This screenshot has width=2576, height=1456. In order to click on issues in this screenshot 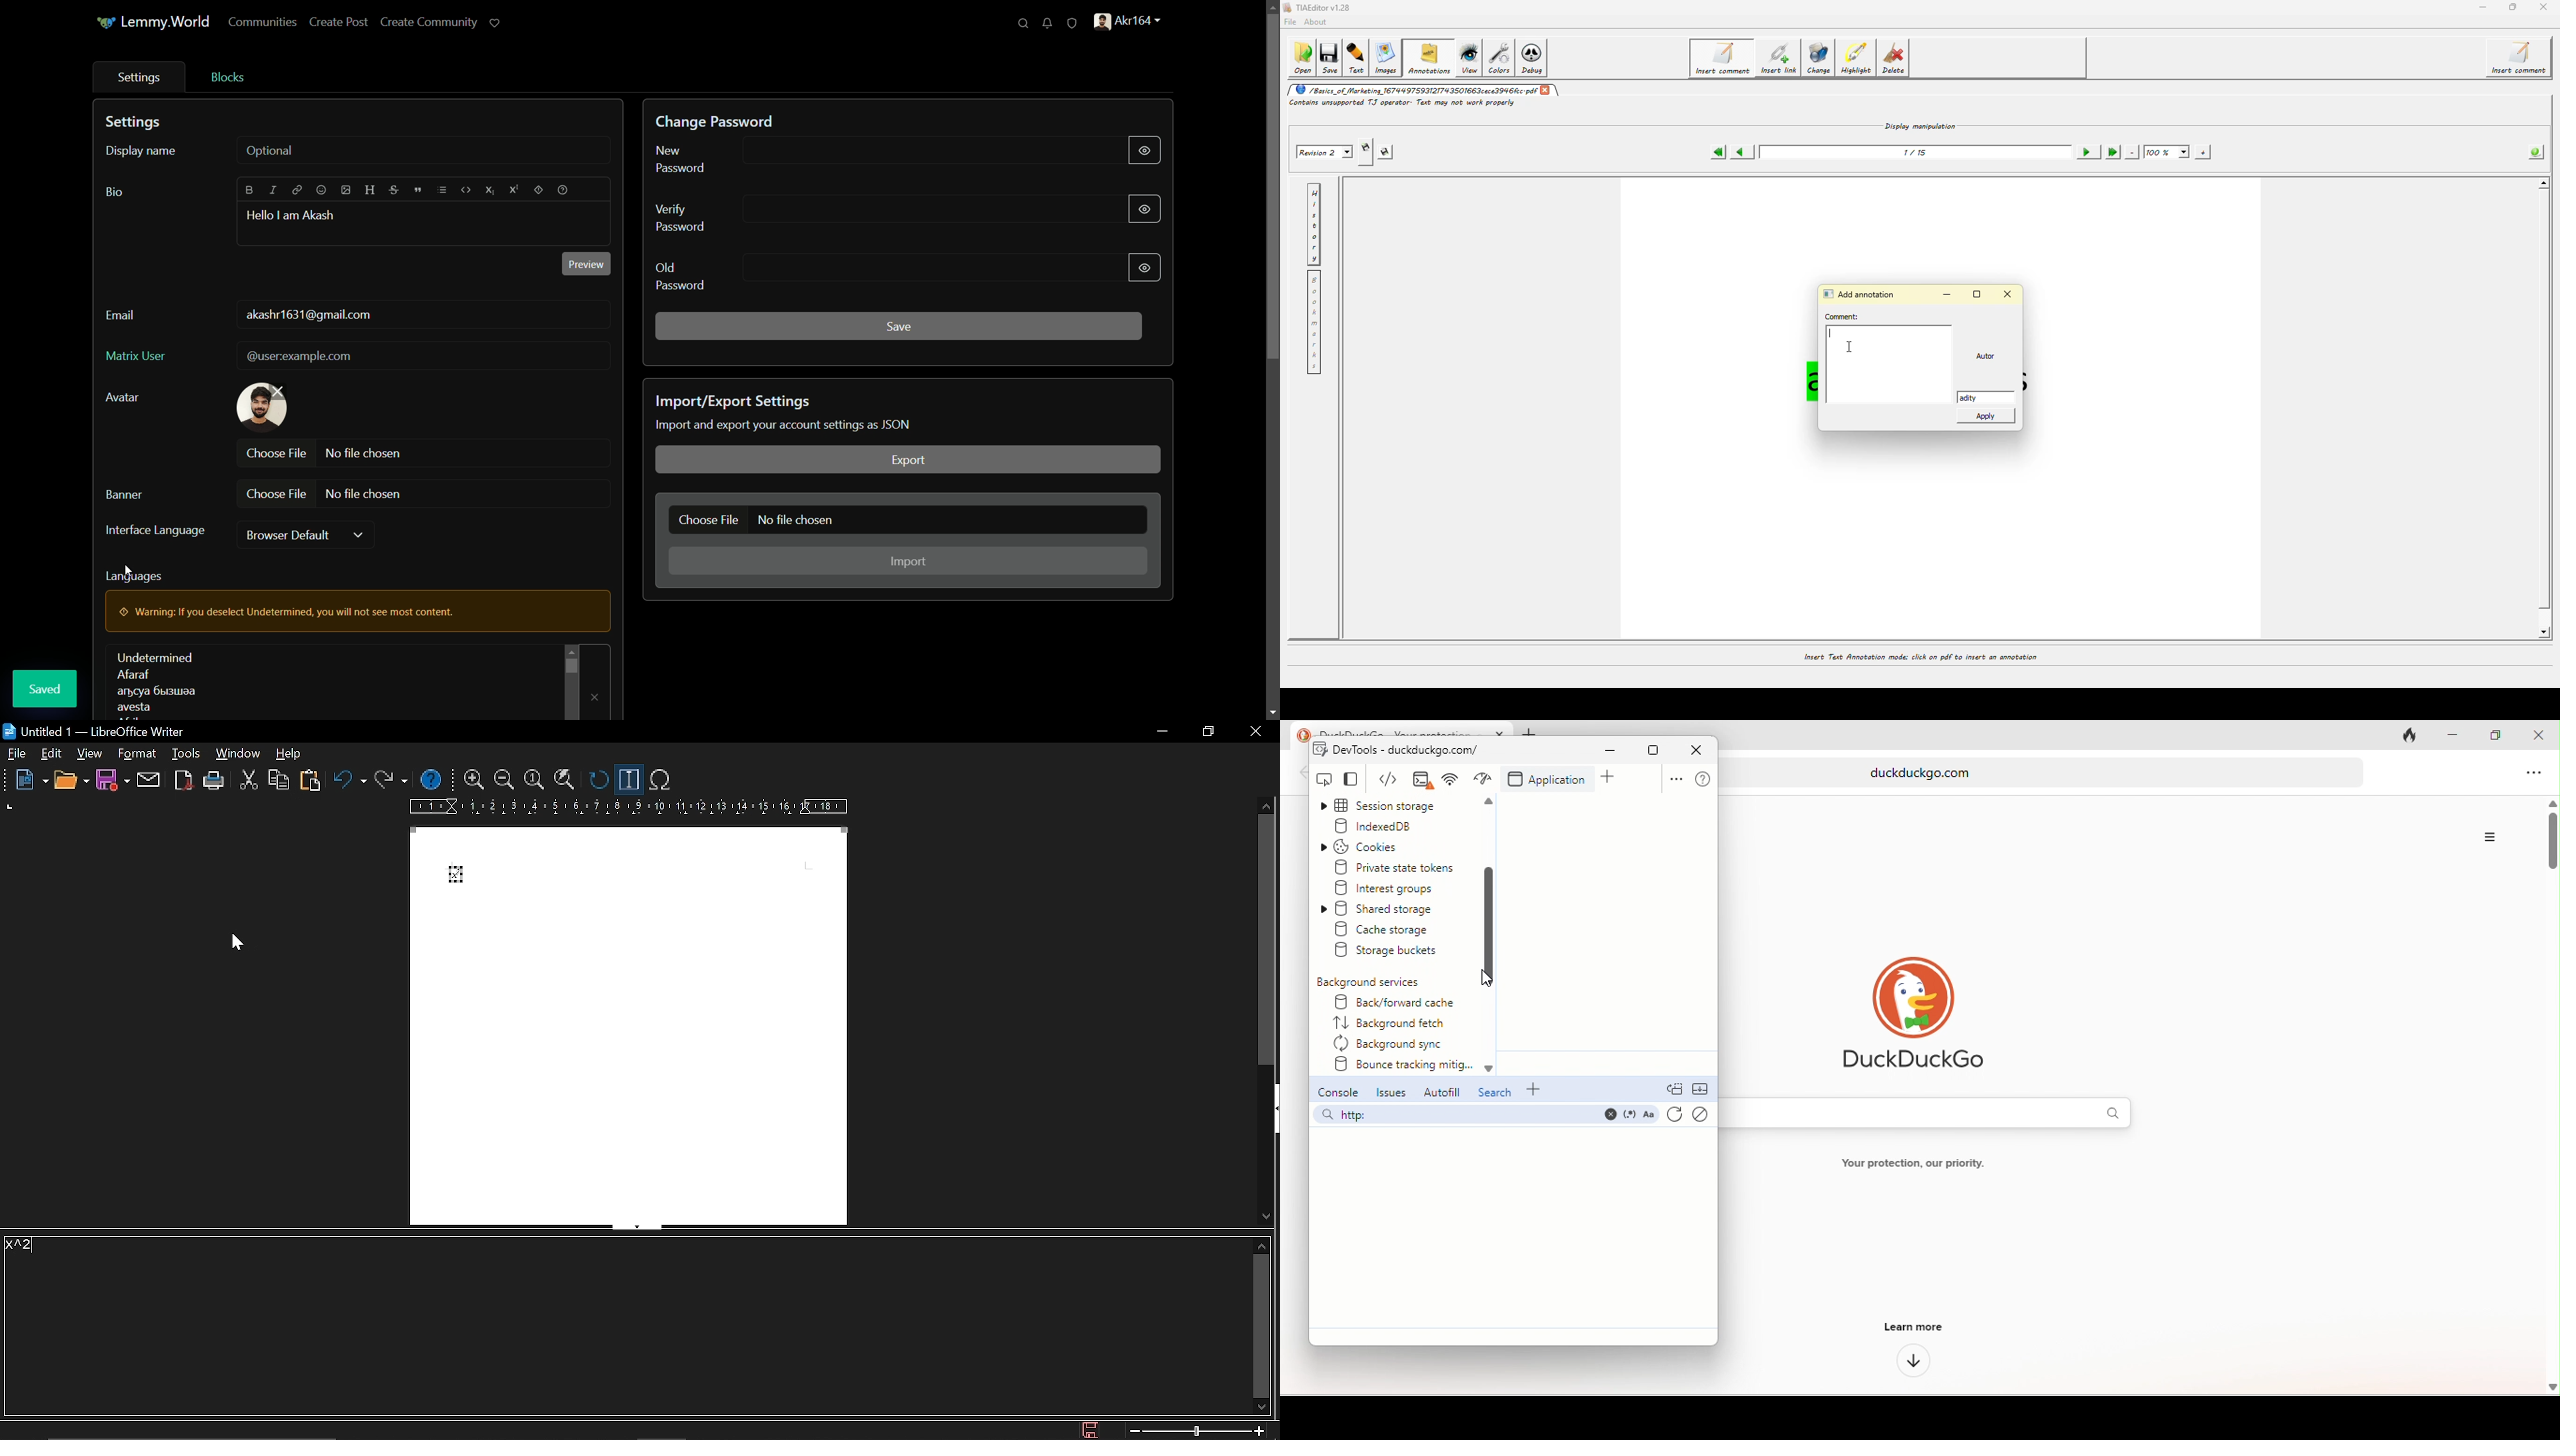, I will do `click(1392, 1094)`.